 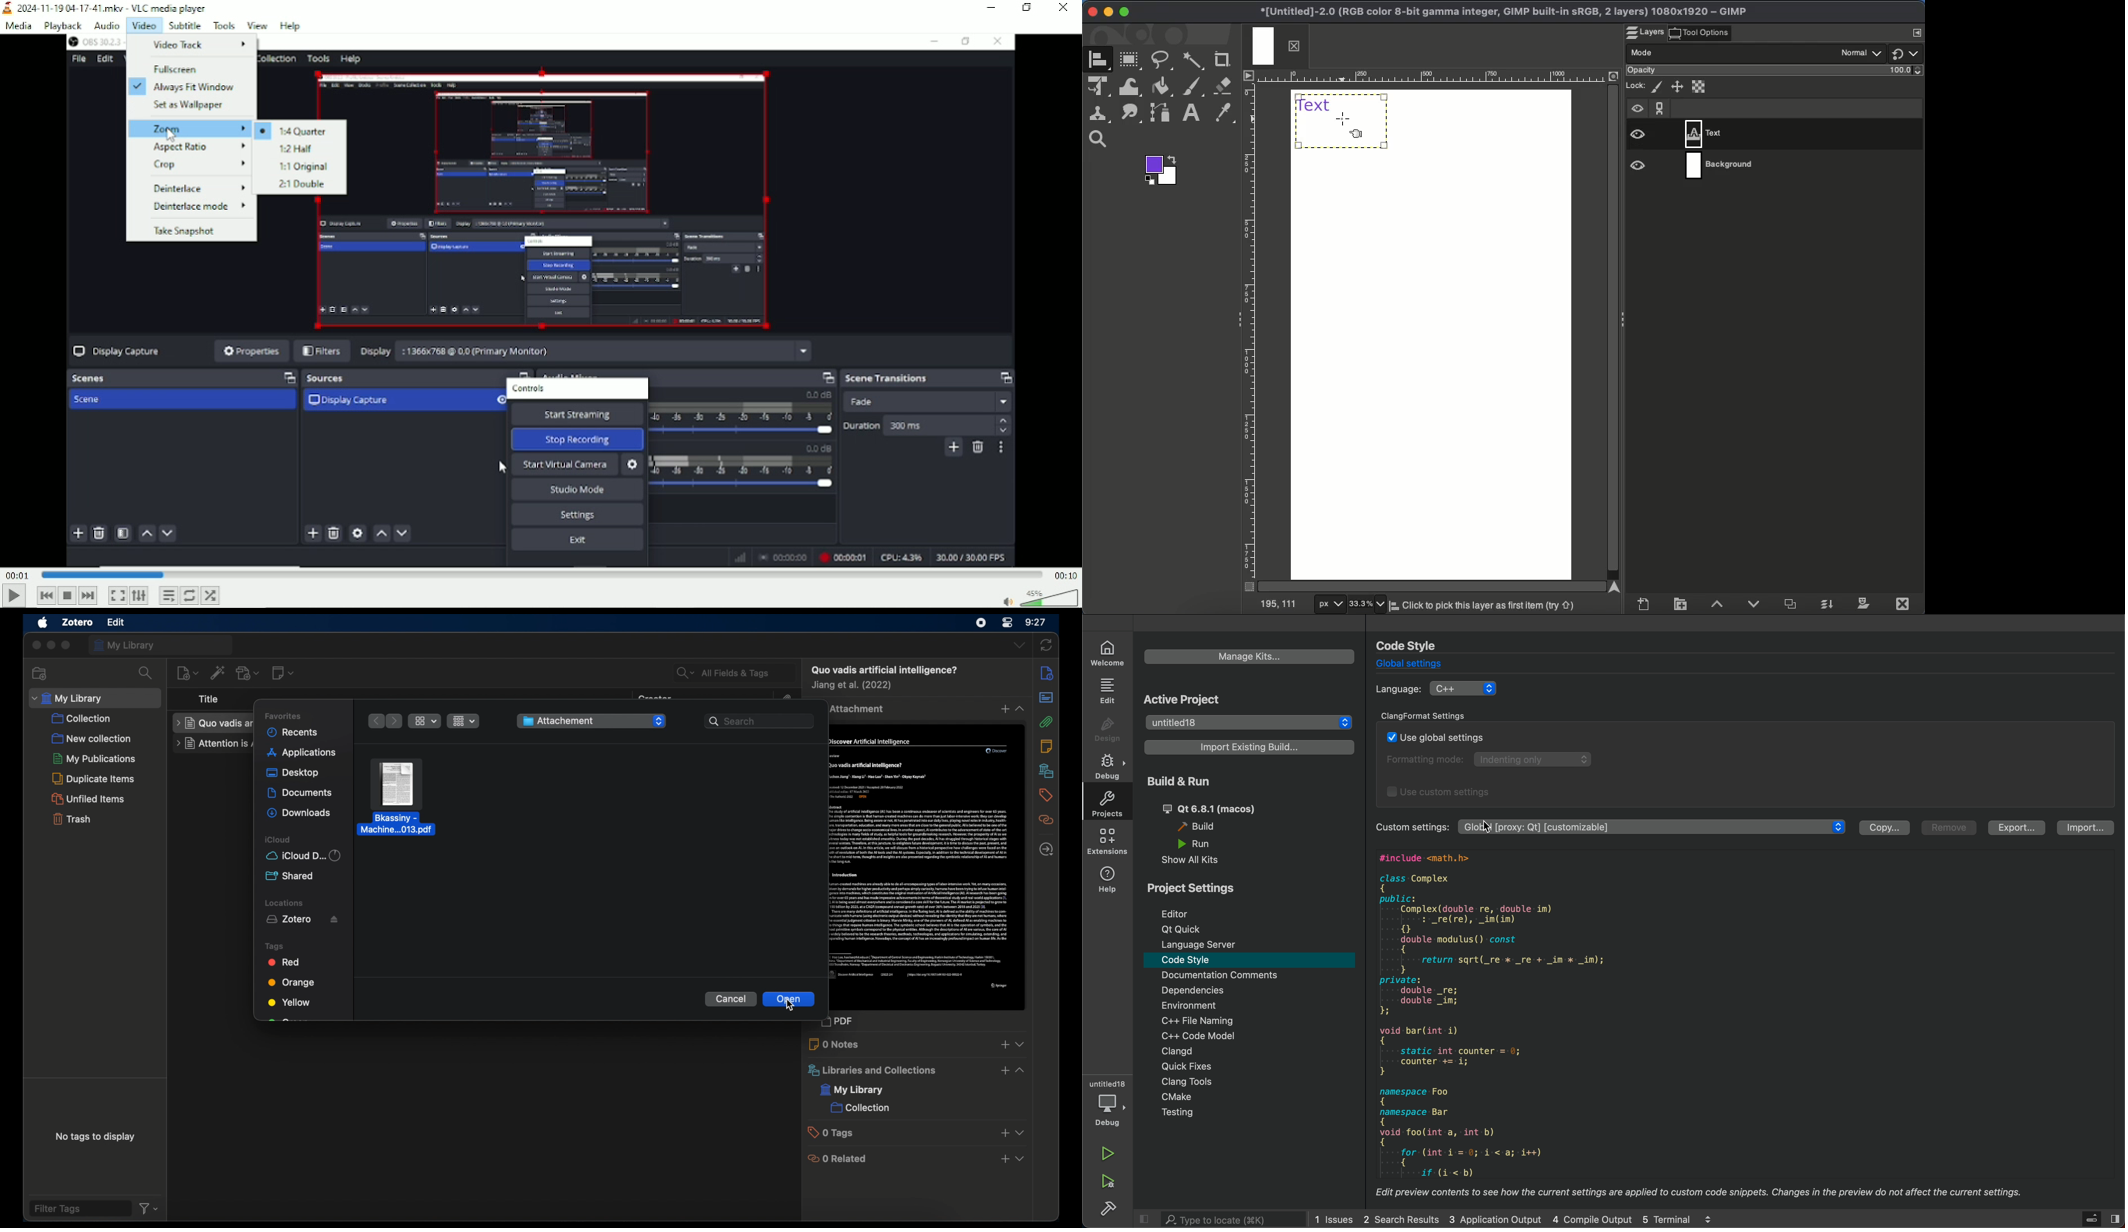 What do you see at coordinates (198, 206) in the screenshot?
I see `Deinterlace mode` at bounding box center [198, 206].